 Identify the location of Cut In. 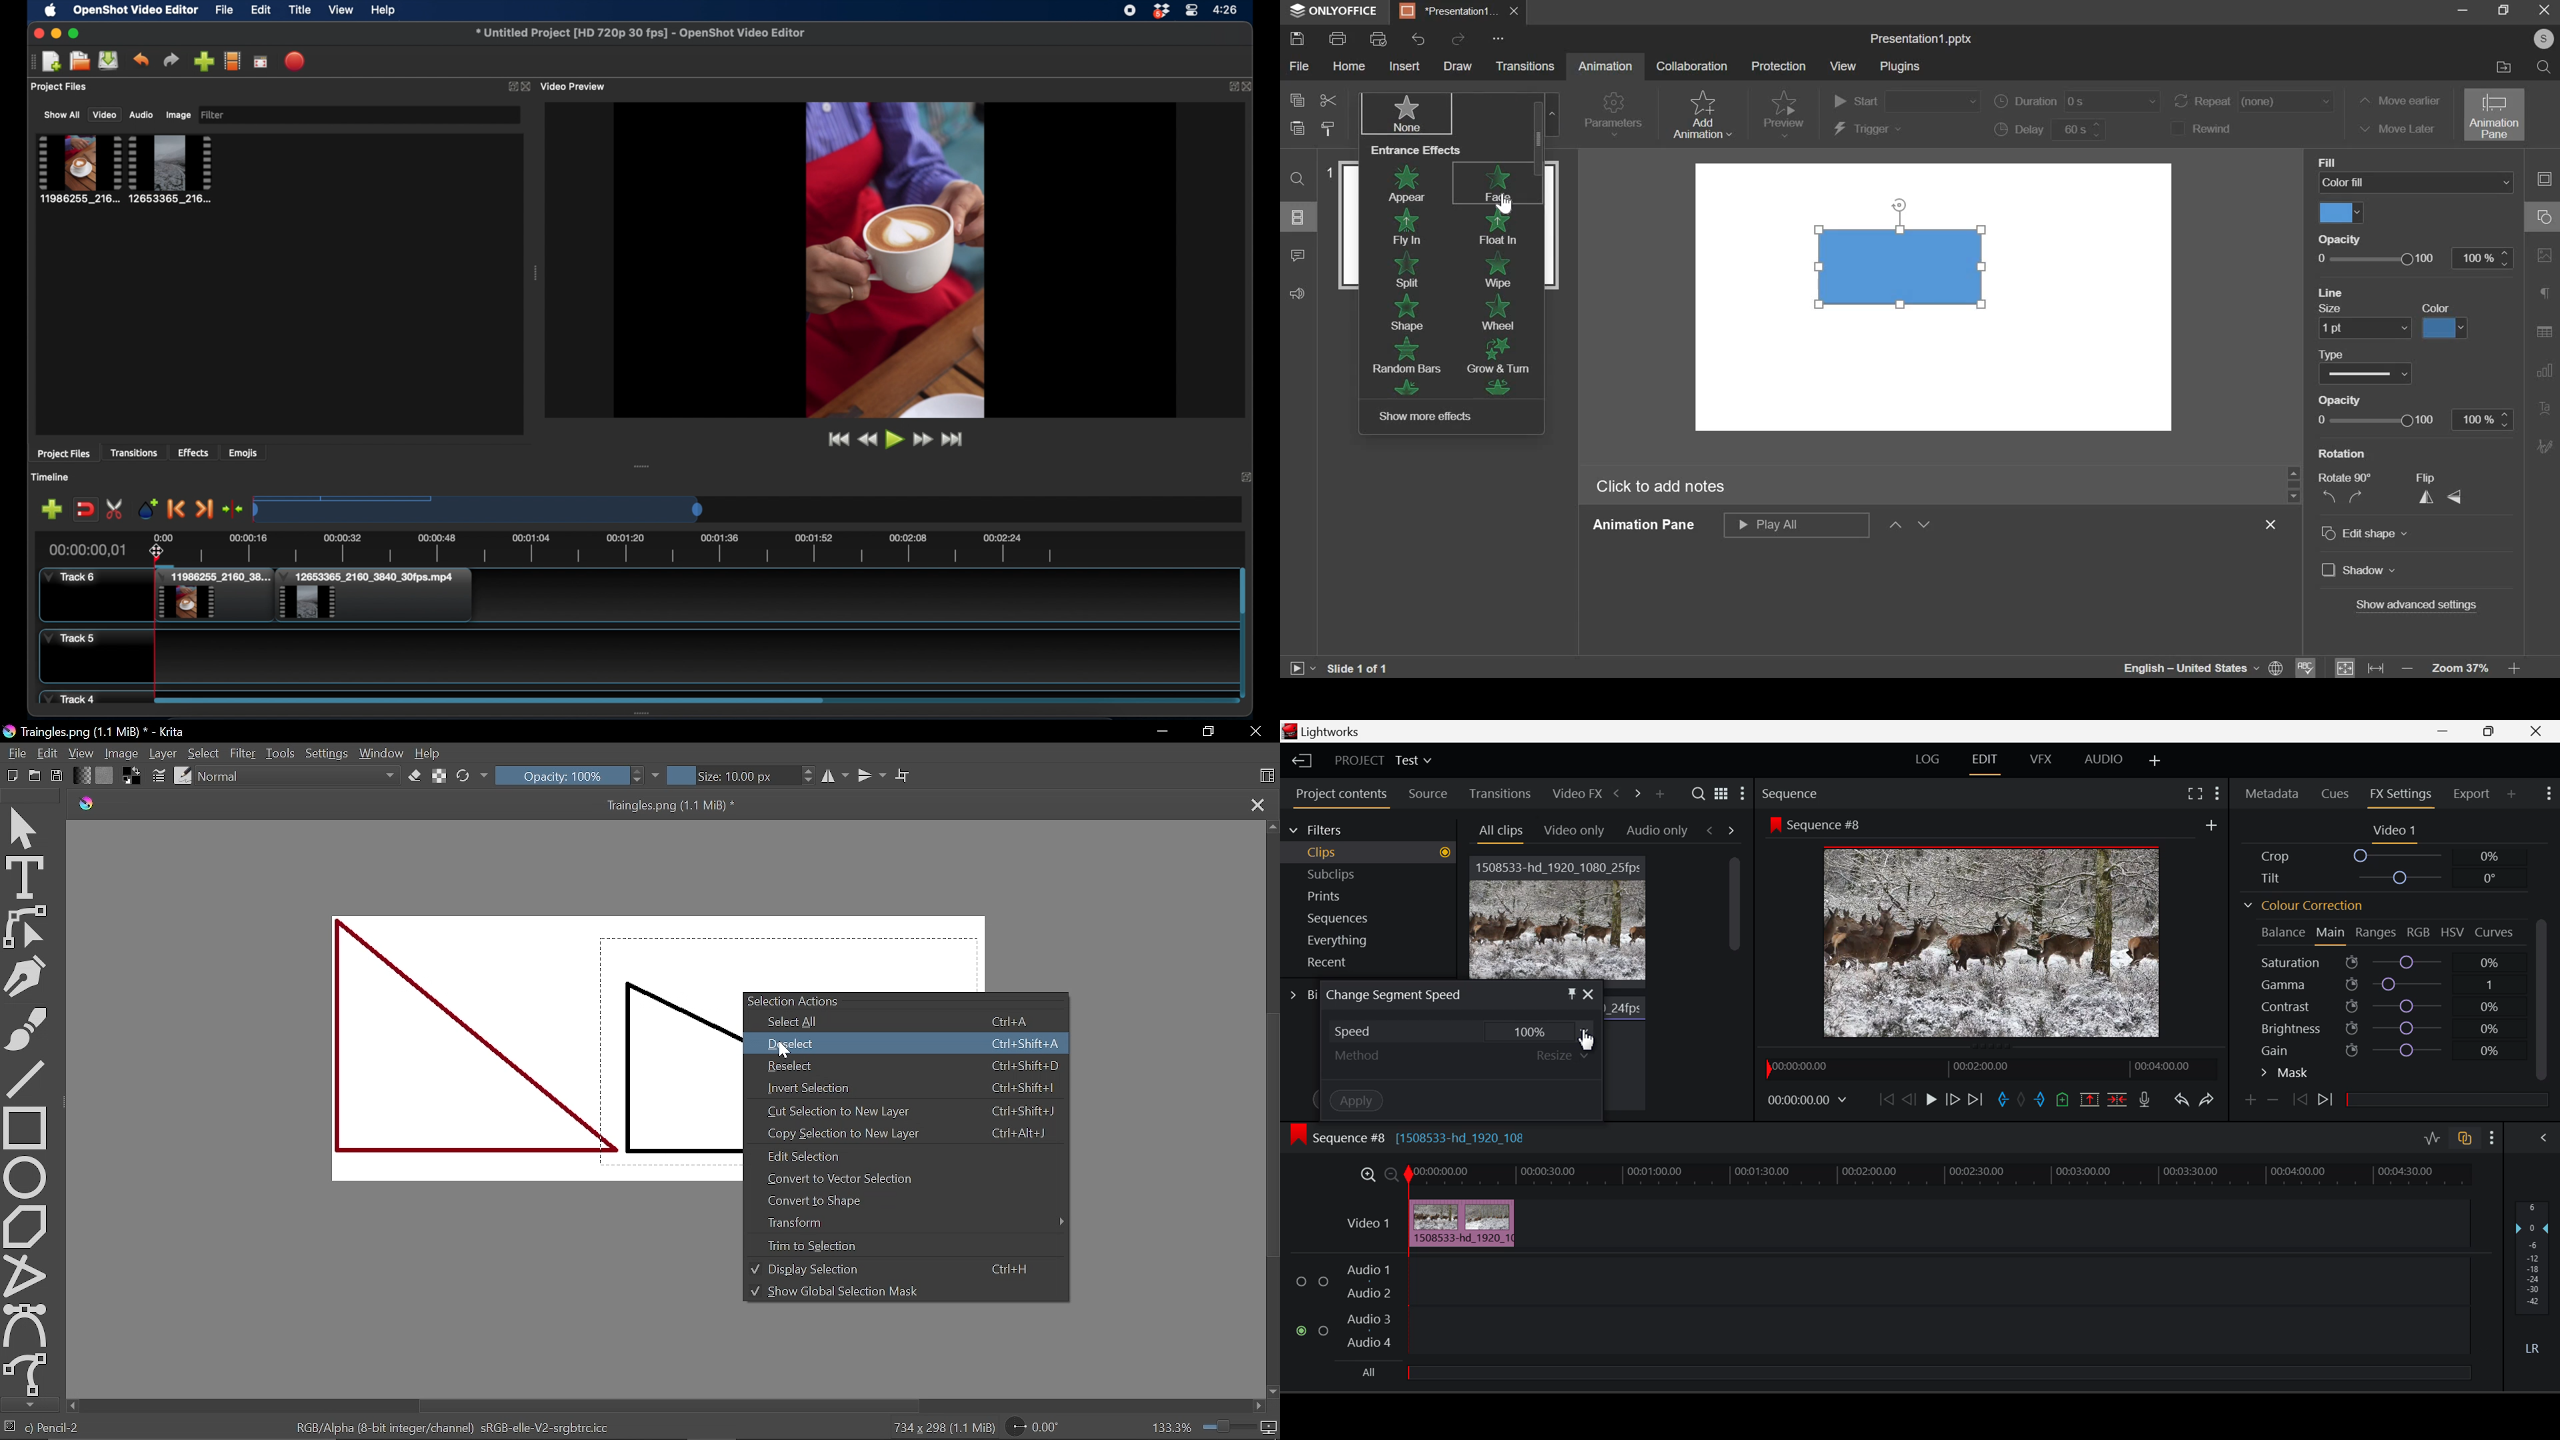
(2001, 1100).